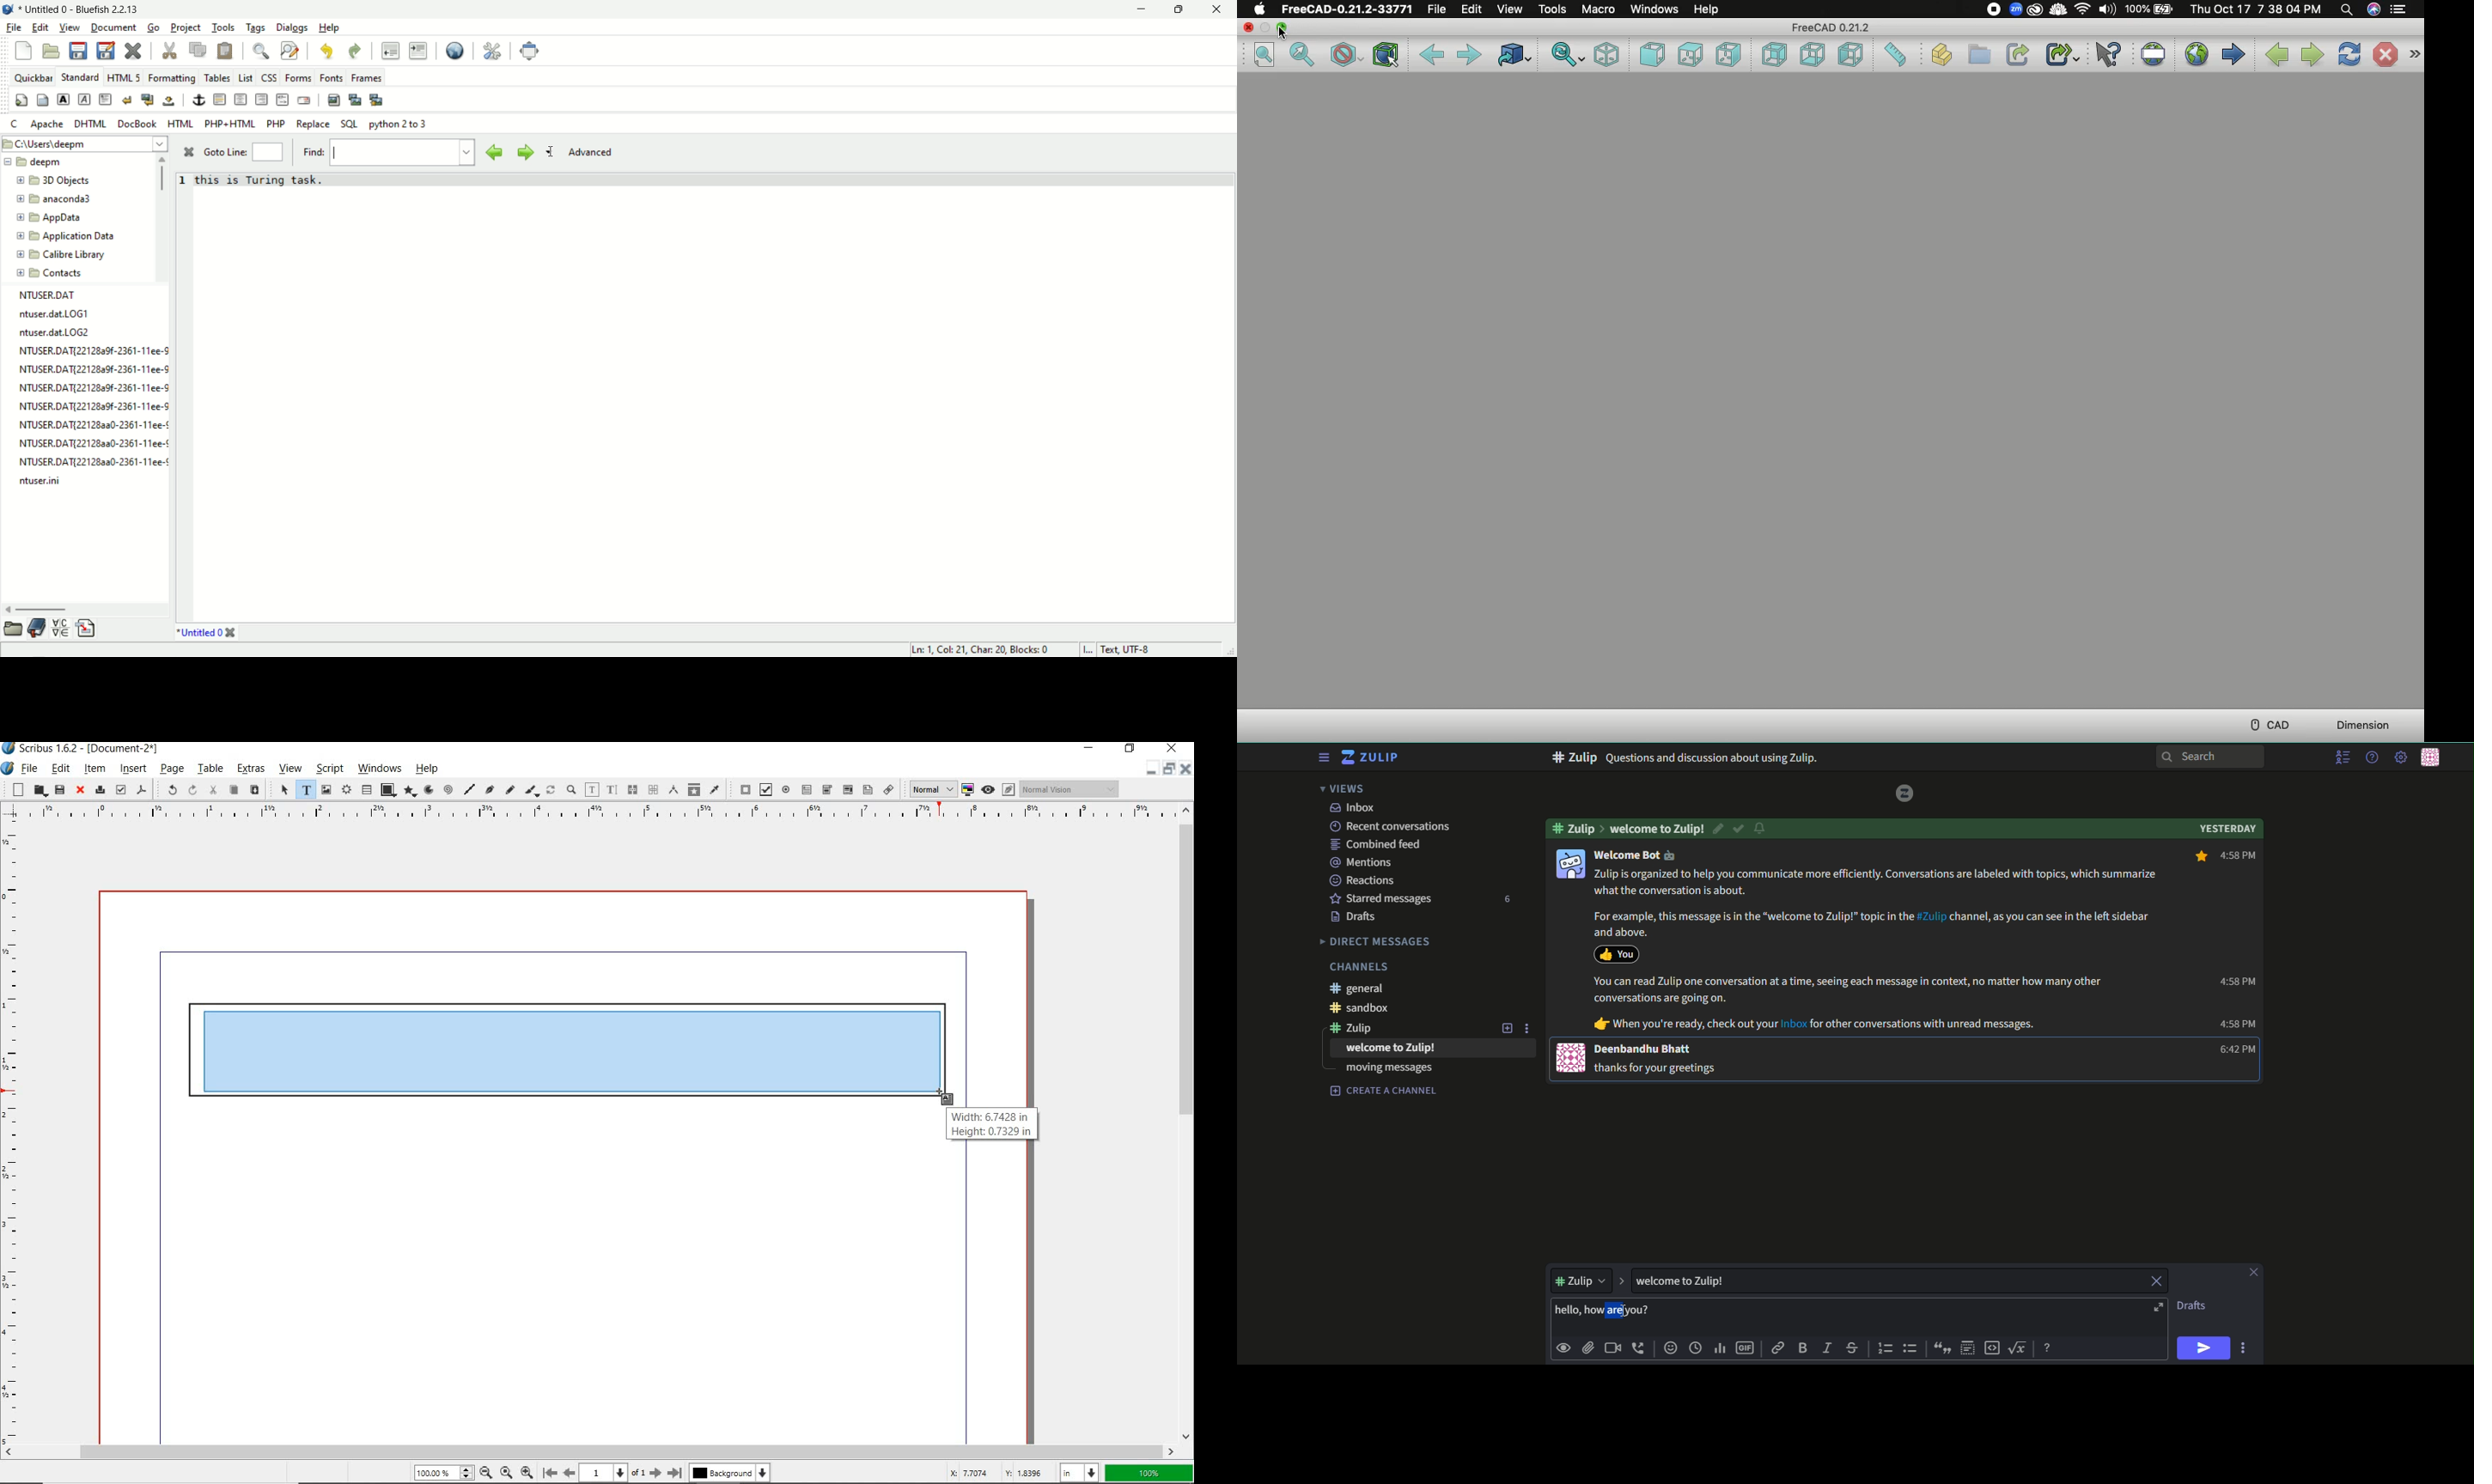 Image resolution: width=2492 pixels, height=1484 pixels. What do you see at coordinates (61, 768) in the screenshot?
I see `edit` at bounding box center [61, 768].